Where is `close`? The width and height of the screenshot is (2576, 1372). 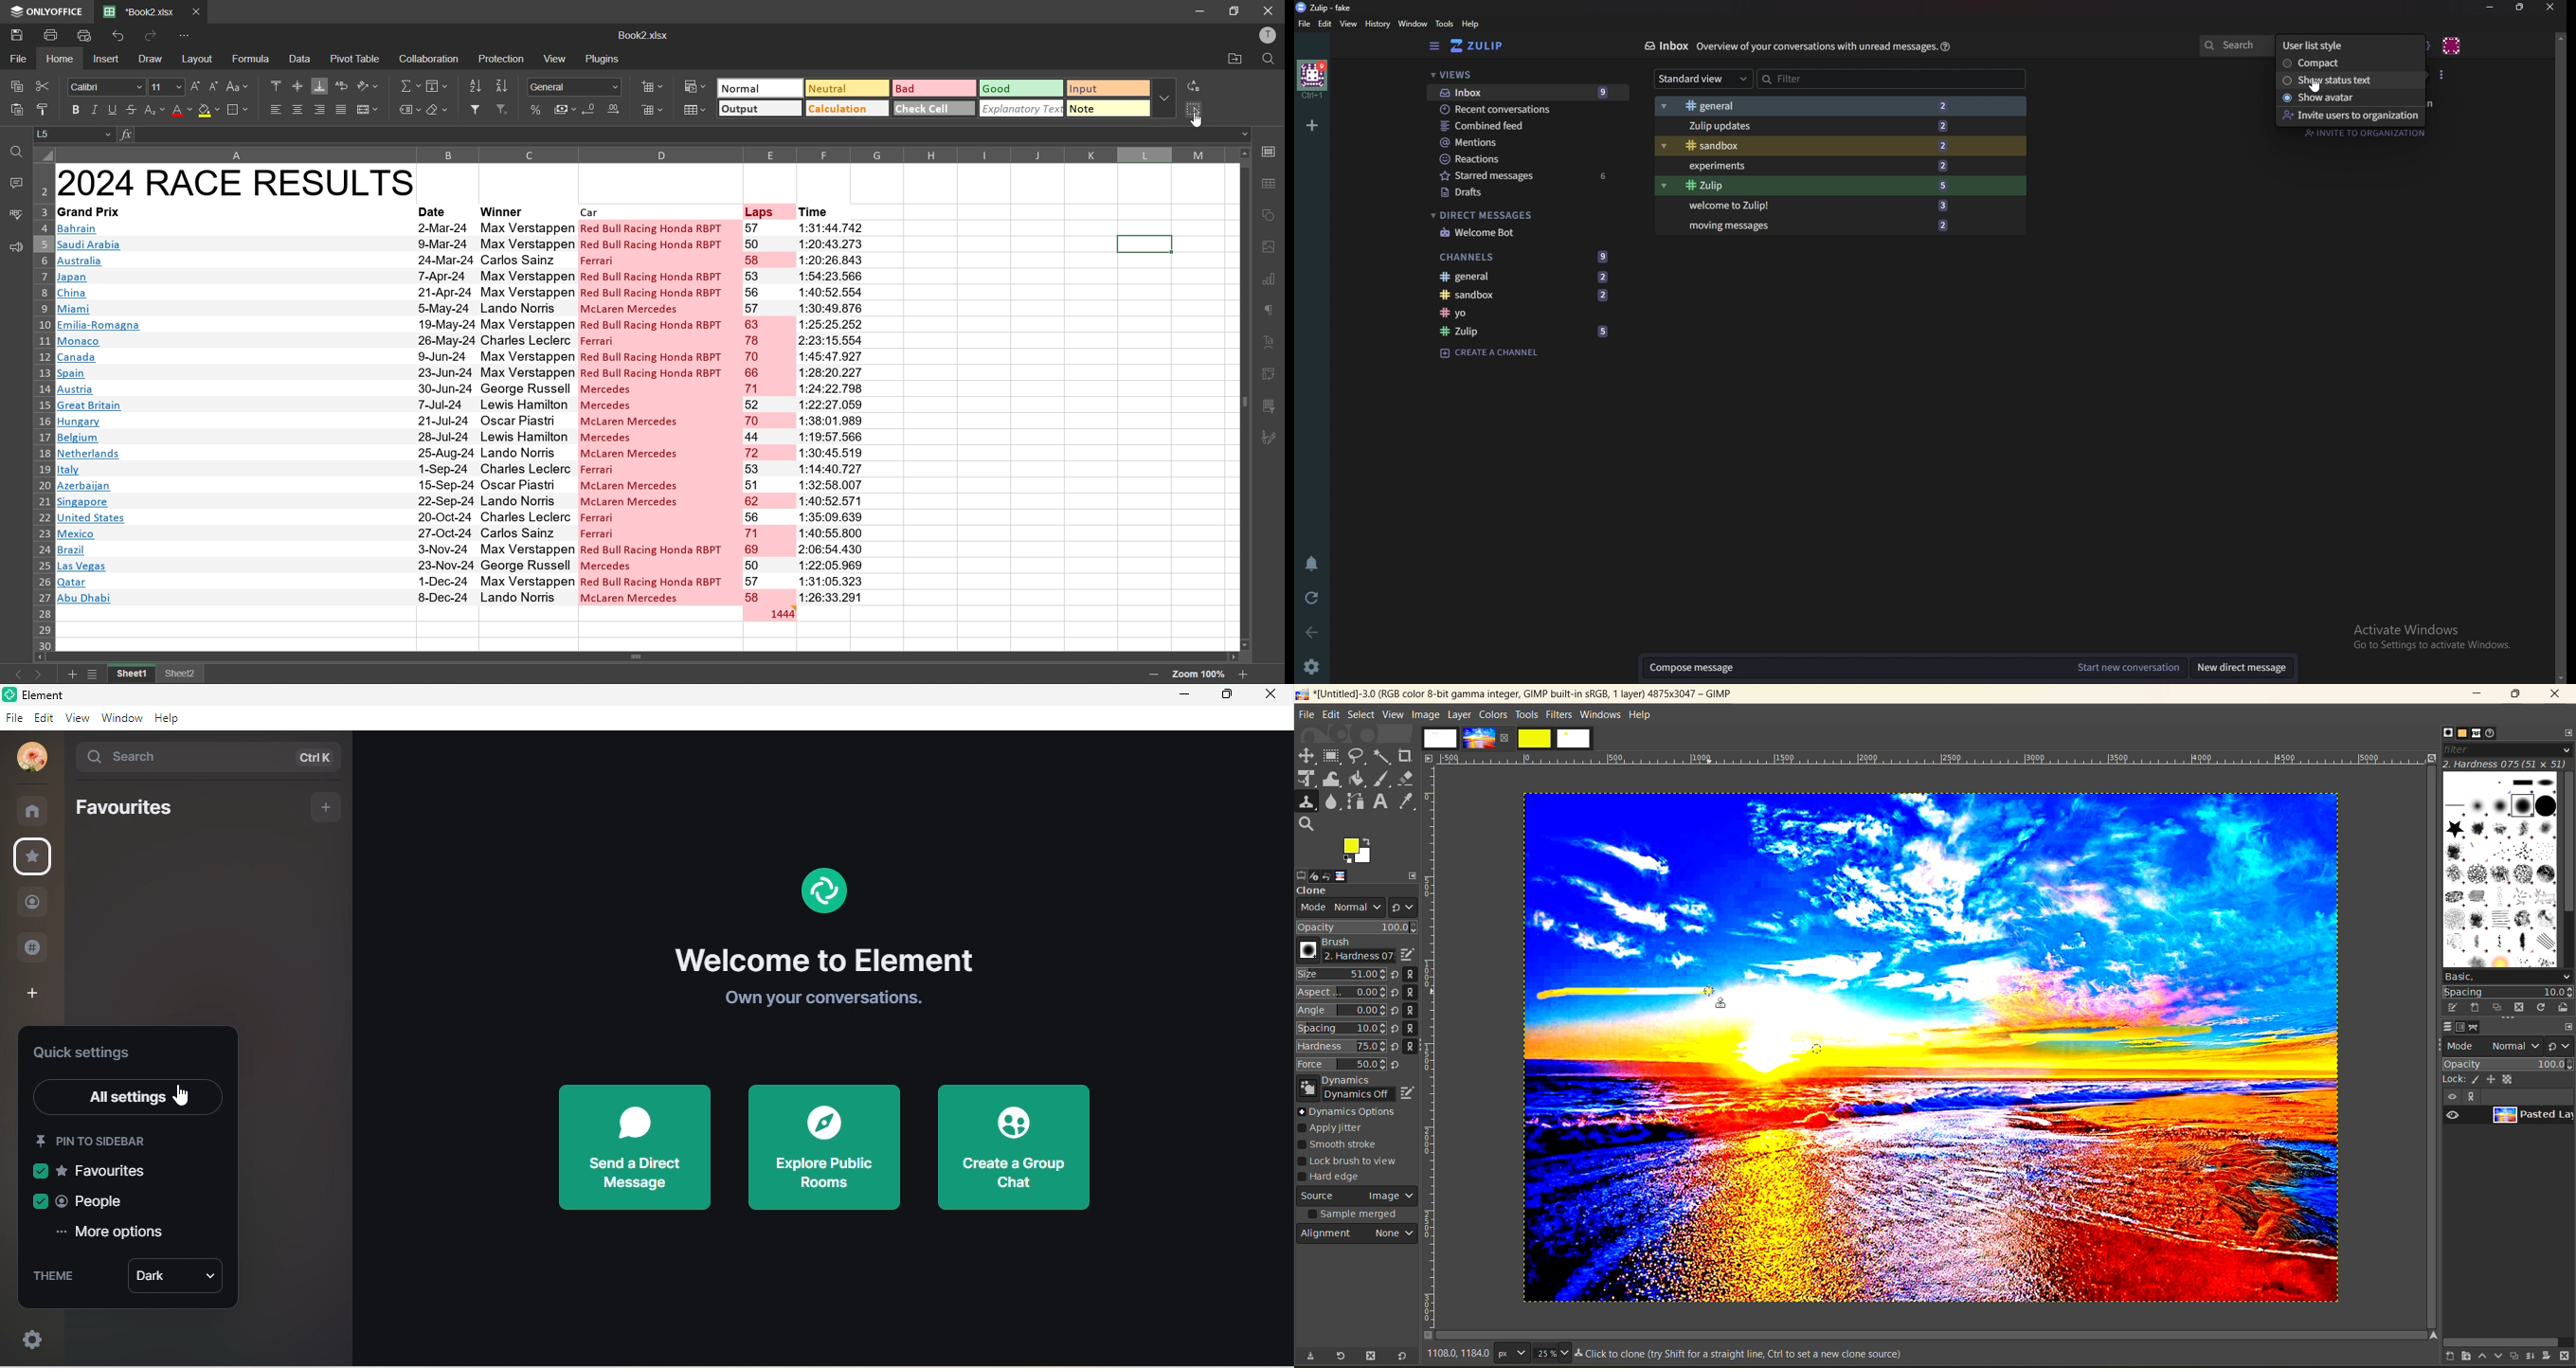
close is located at coordinates (2555, 696).